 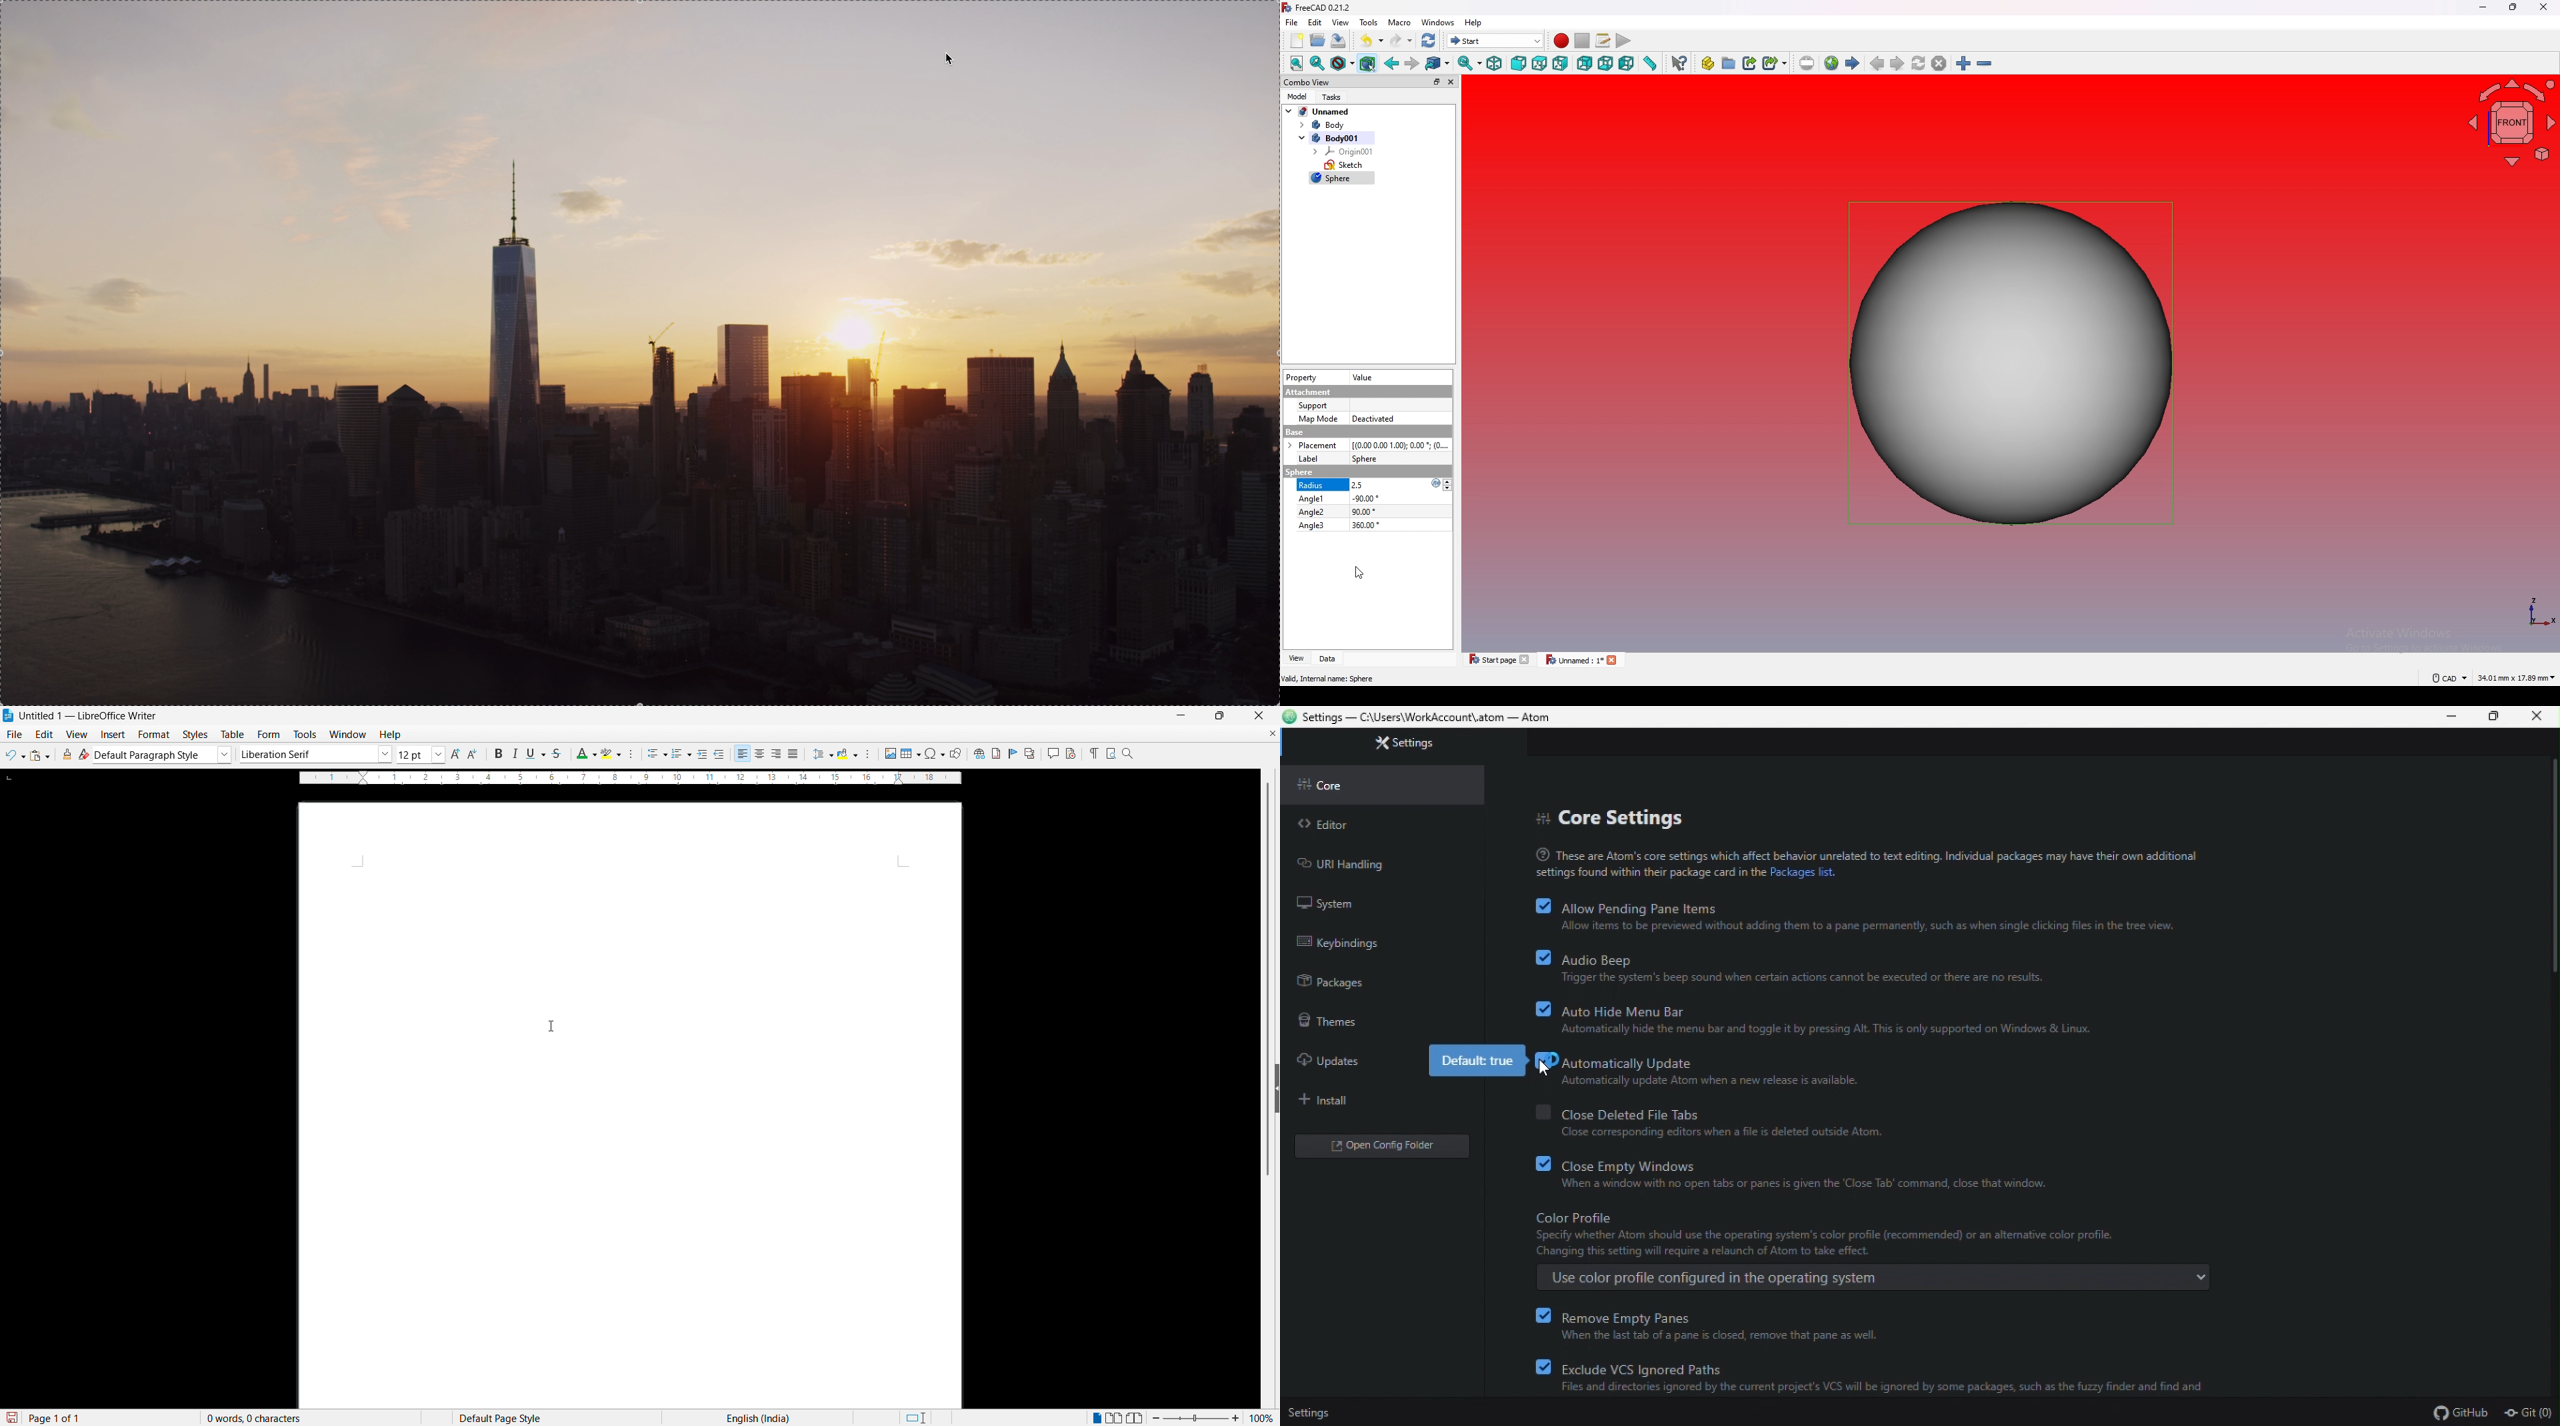 What do you see at coordinates (556, 753) in the screenshot?
I see `Strike through ` at bounding box center [556, 753].